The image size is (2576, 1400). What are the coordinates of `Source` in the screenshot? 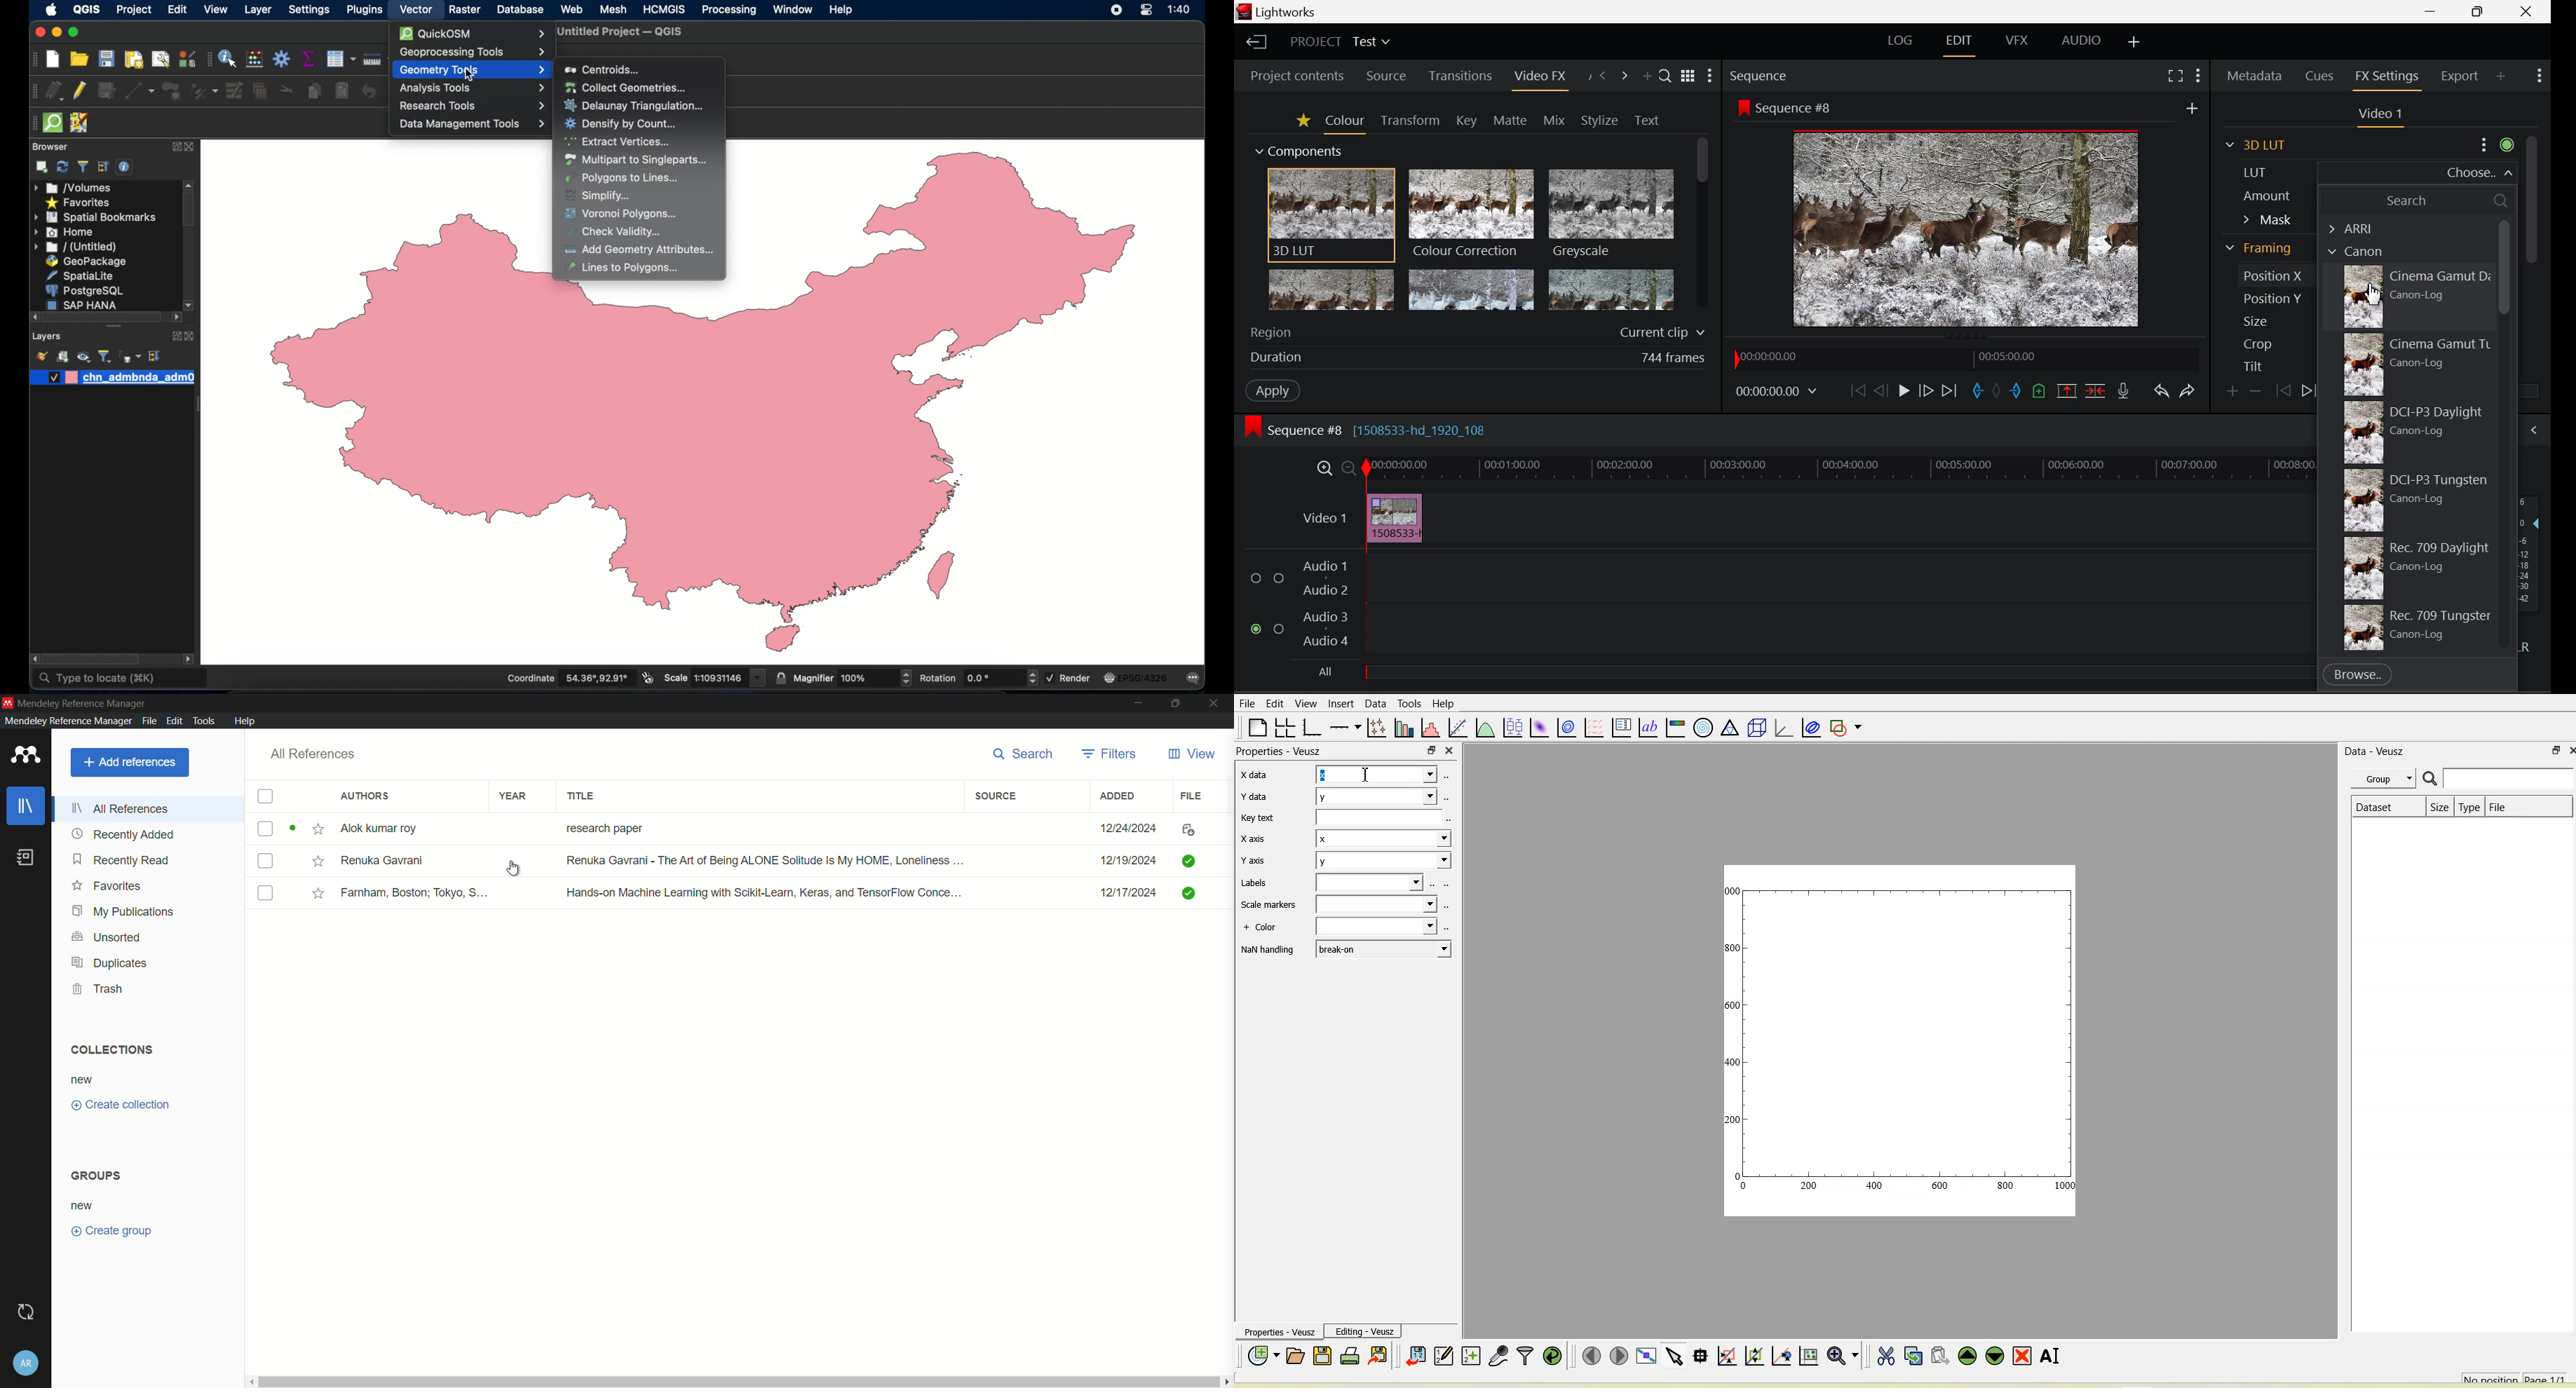 It's located at (1387, 76).